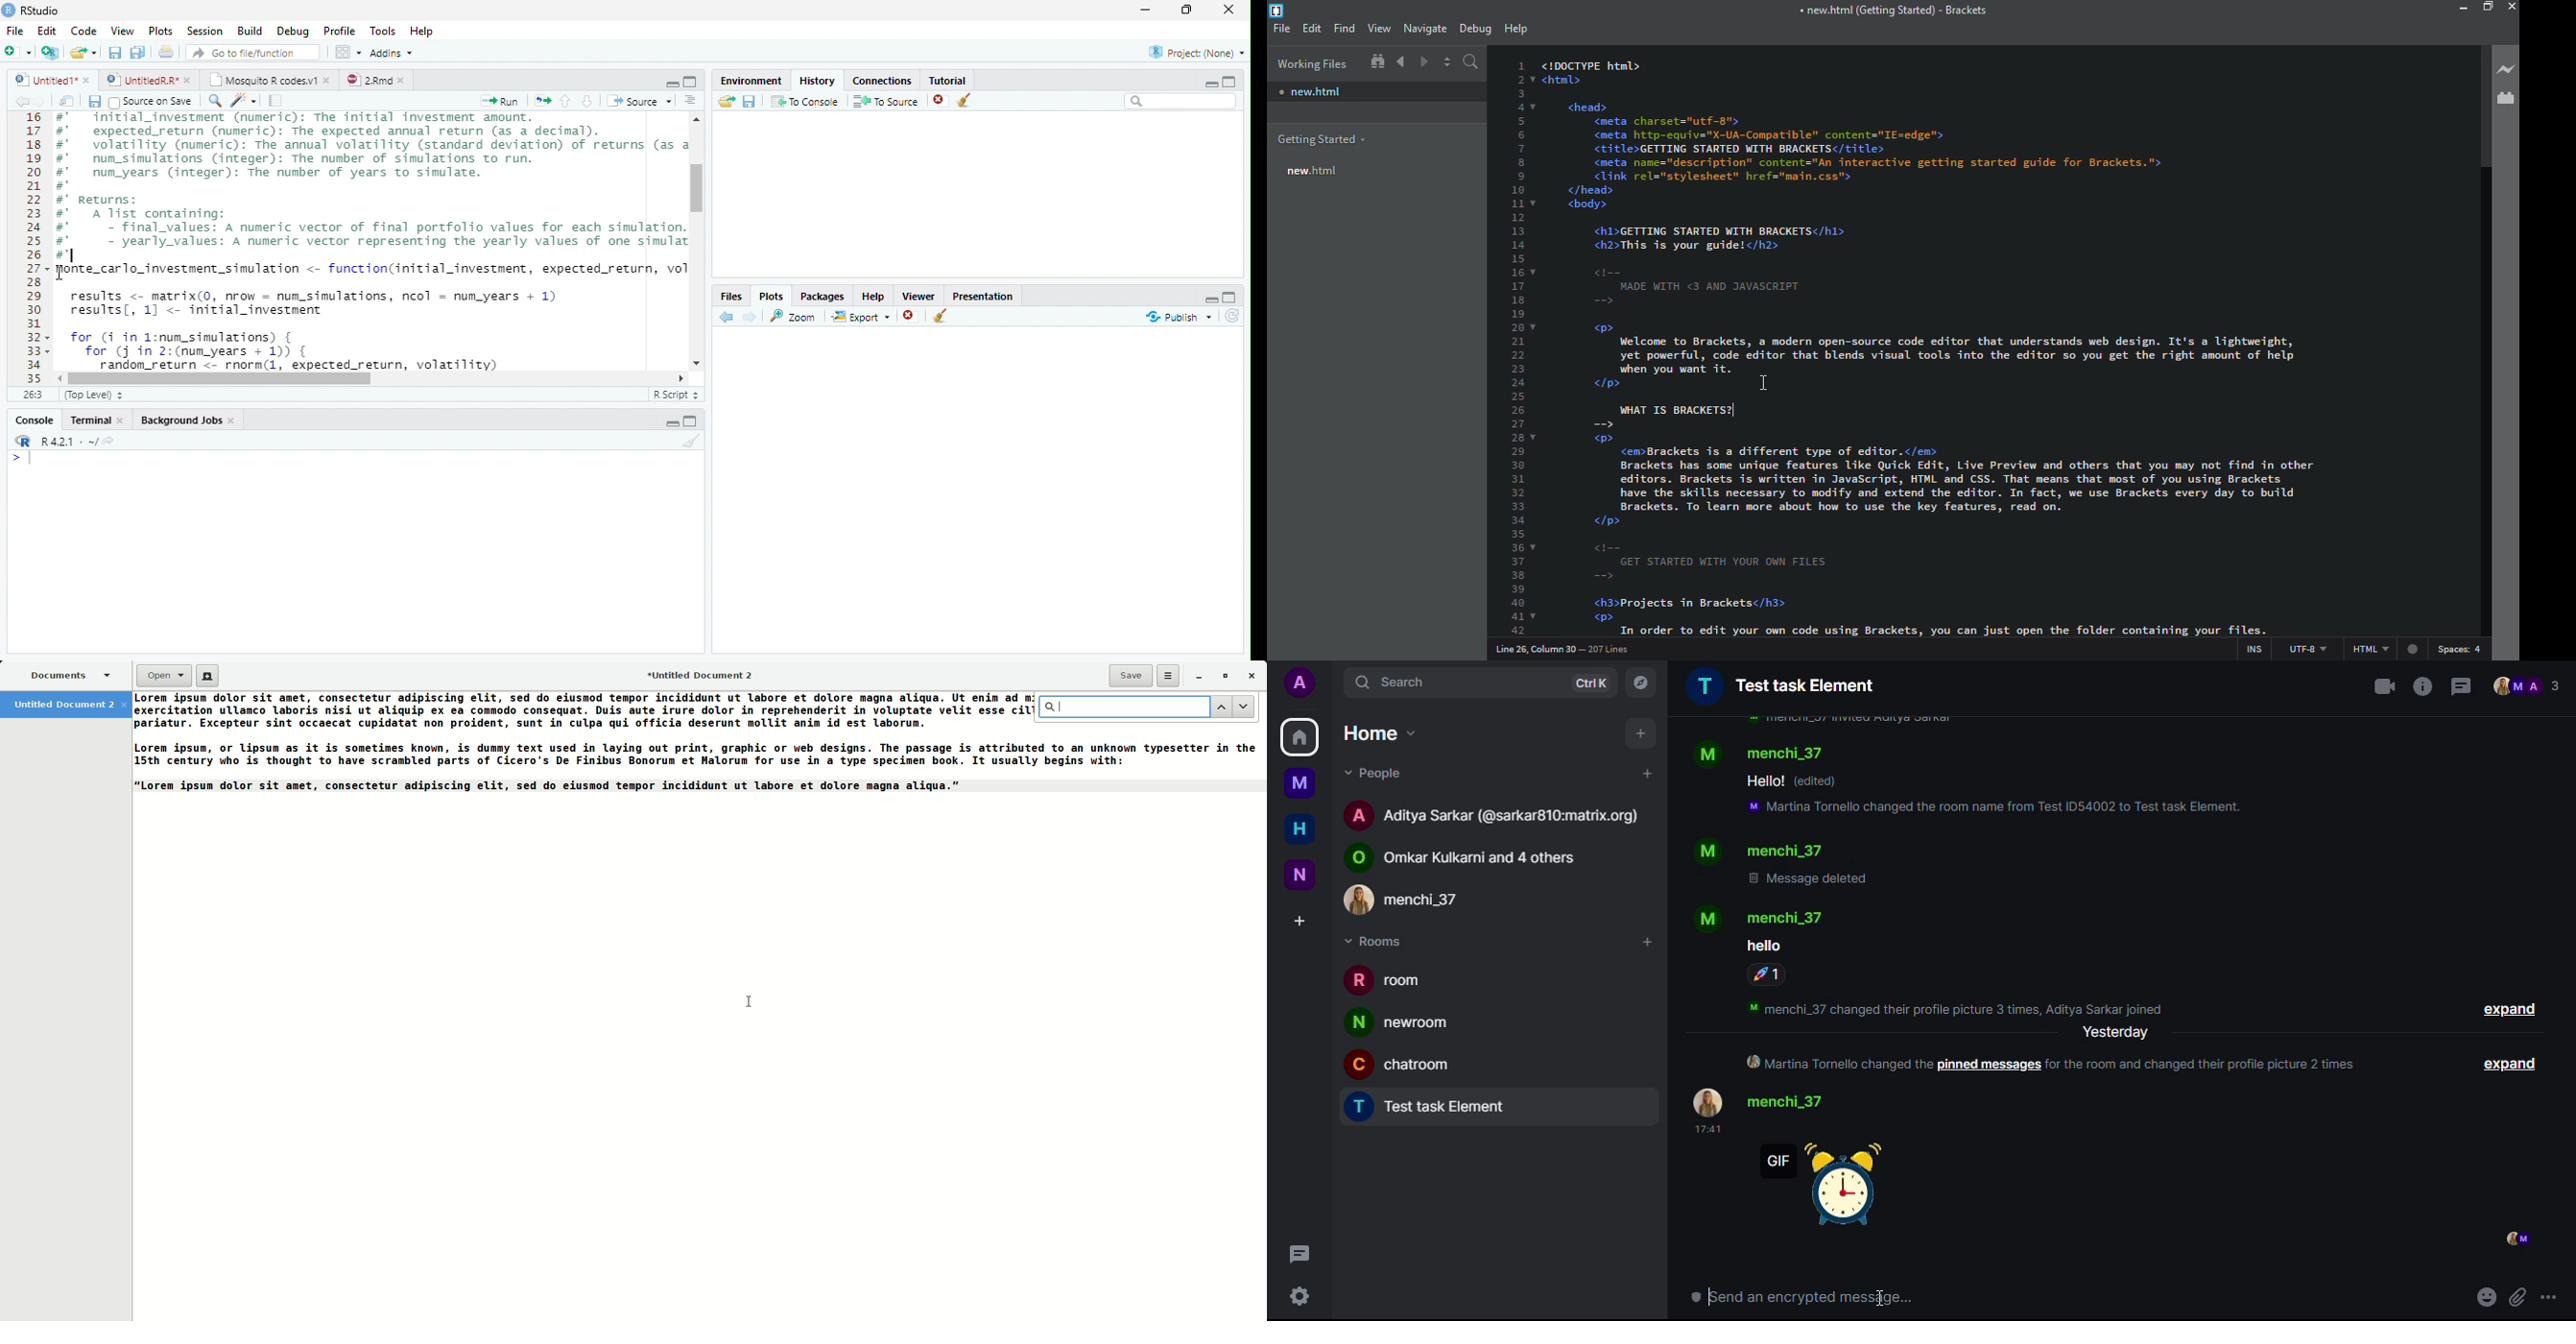  What do you see at coordinates (1178, 316) in the screenshot?
I see `publish` at bounding box center [1178, 316].